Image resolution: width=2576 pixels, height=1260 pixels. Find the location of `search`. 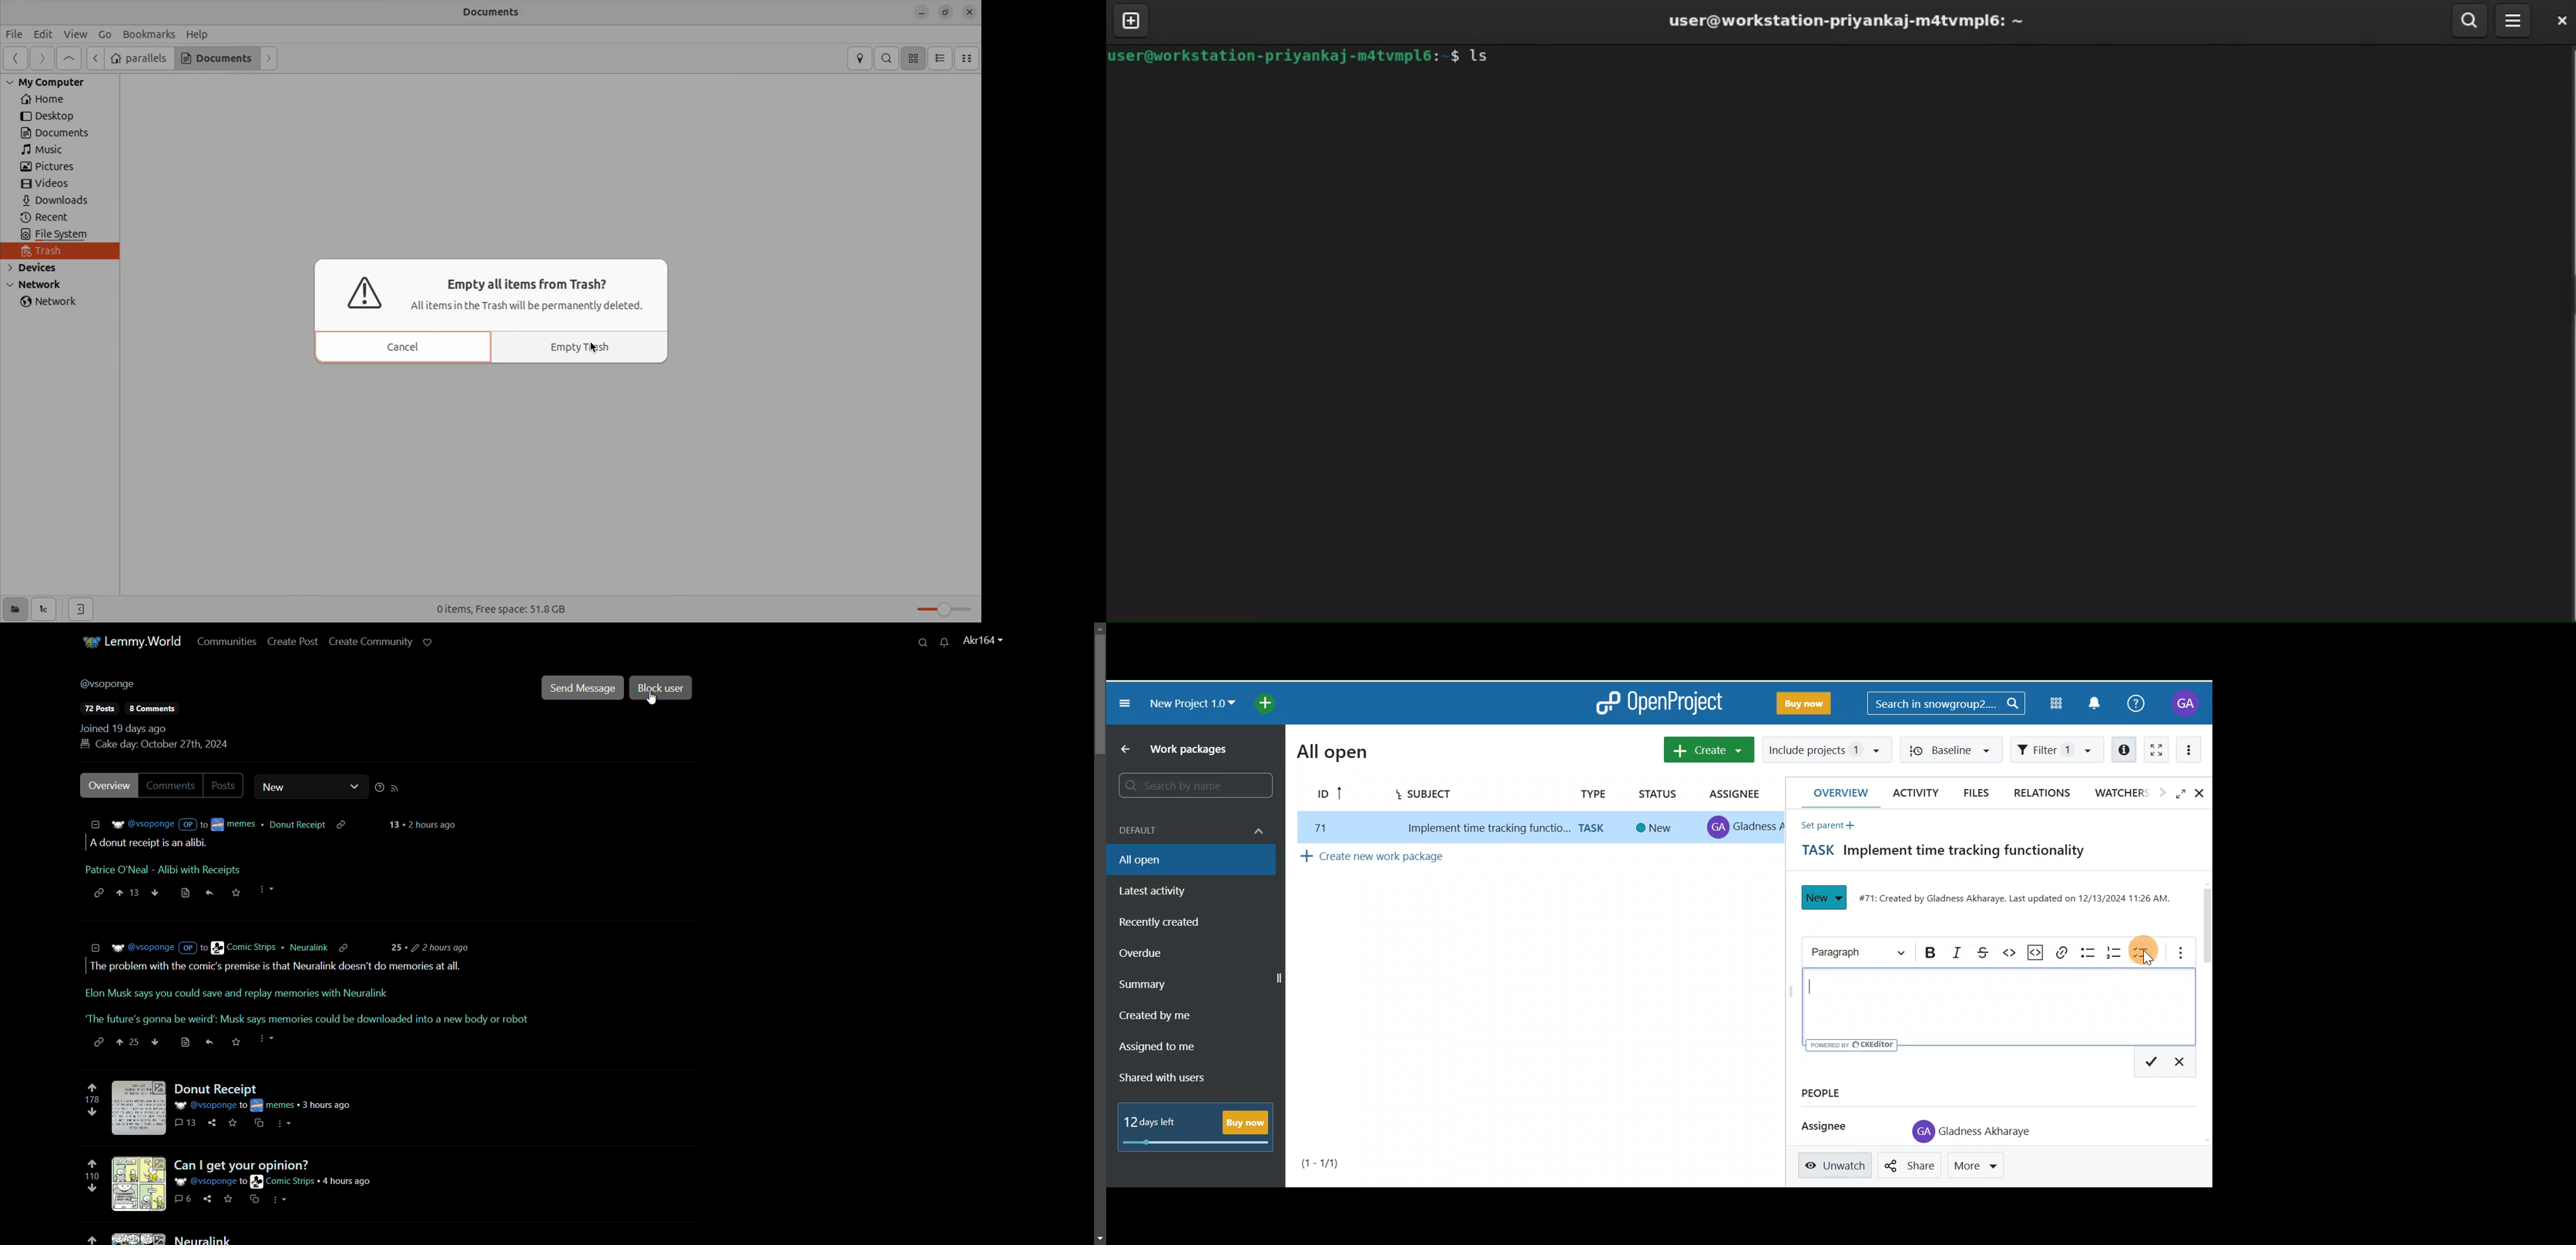

search is located at coordinates (886, 57).